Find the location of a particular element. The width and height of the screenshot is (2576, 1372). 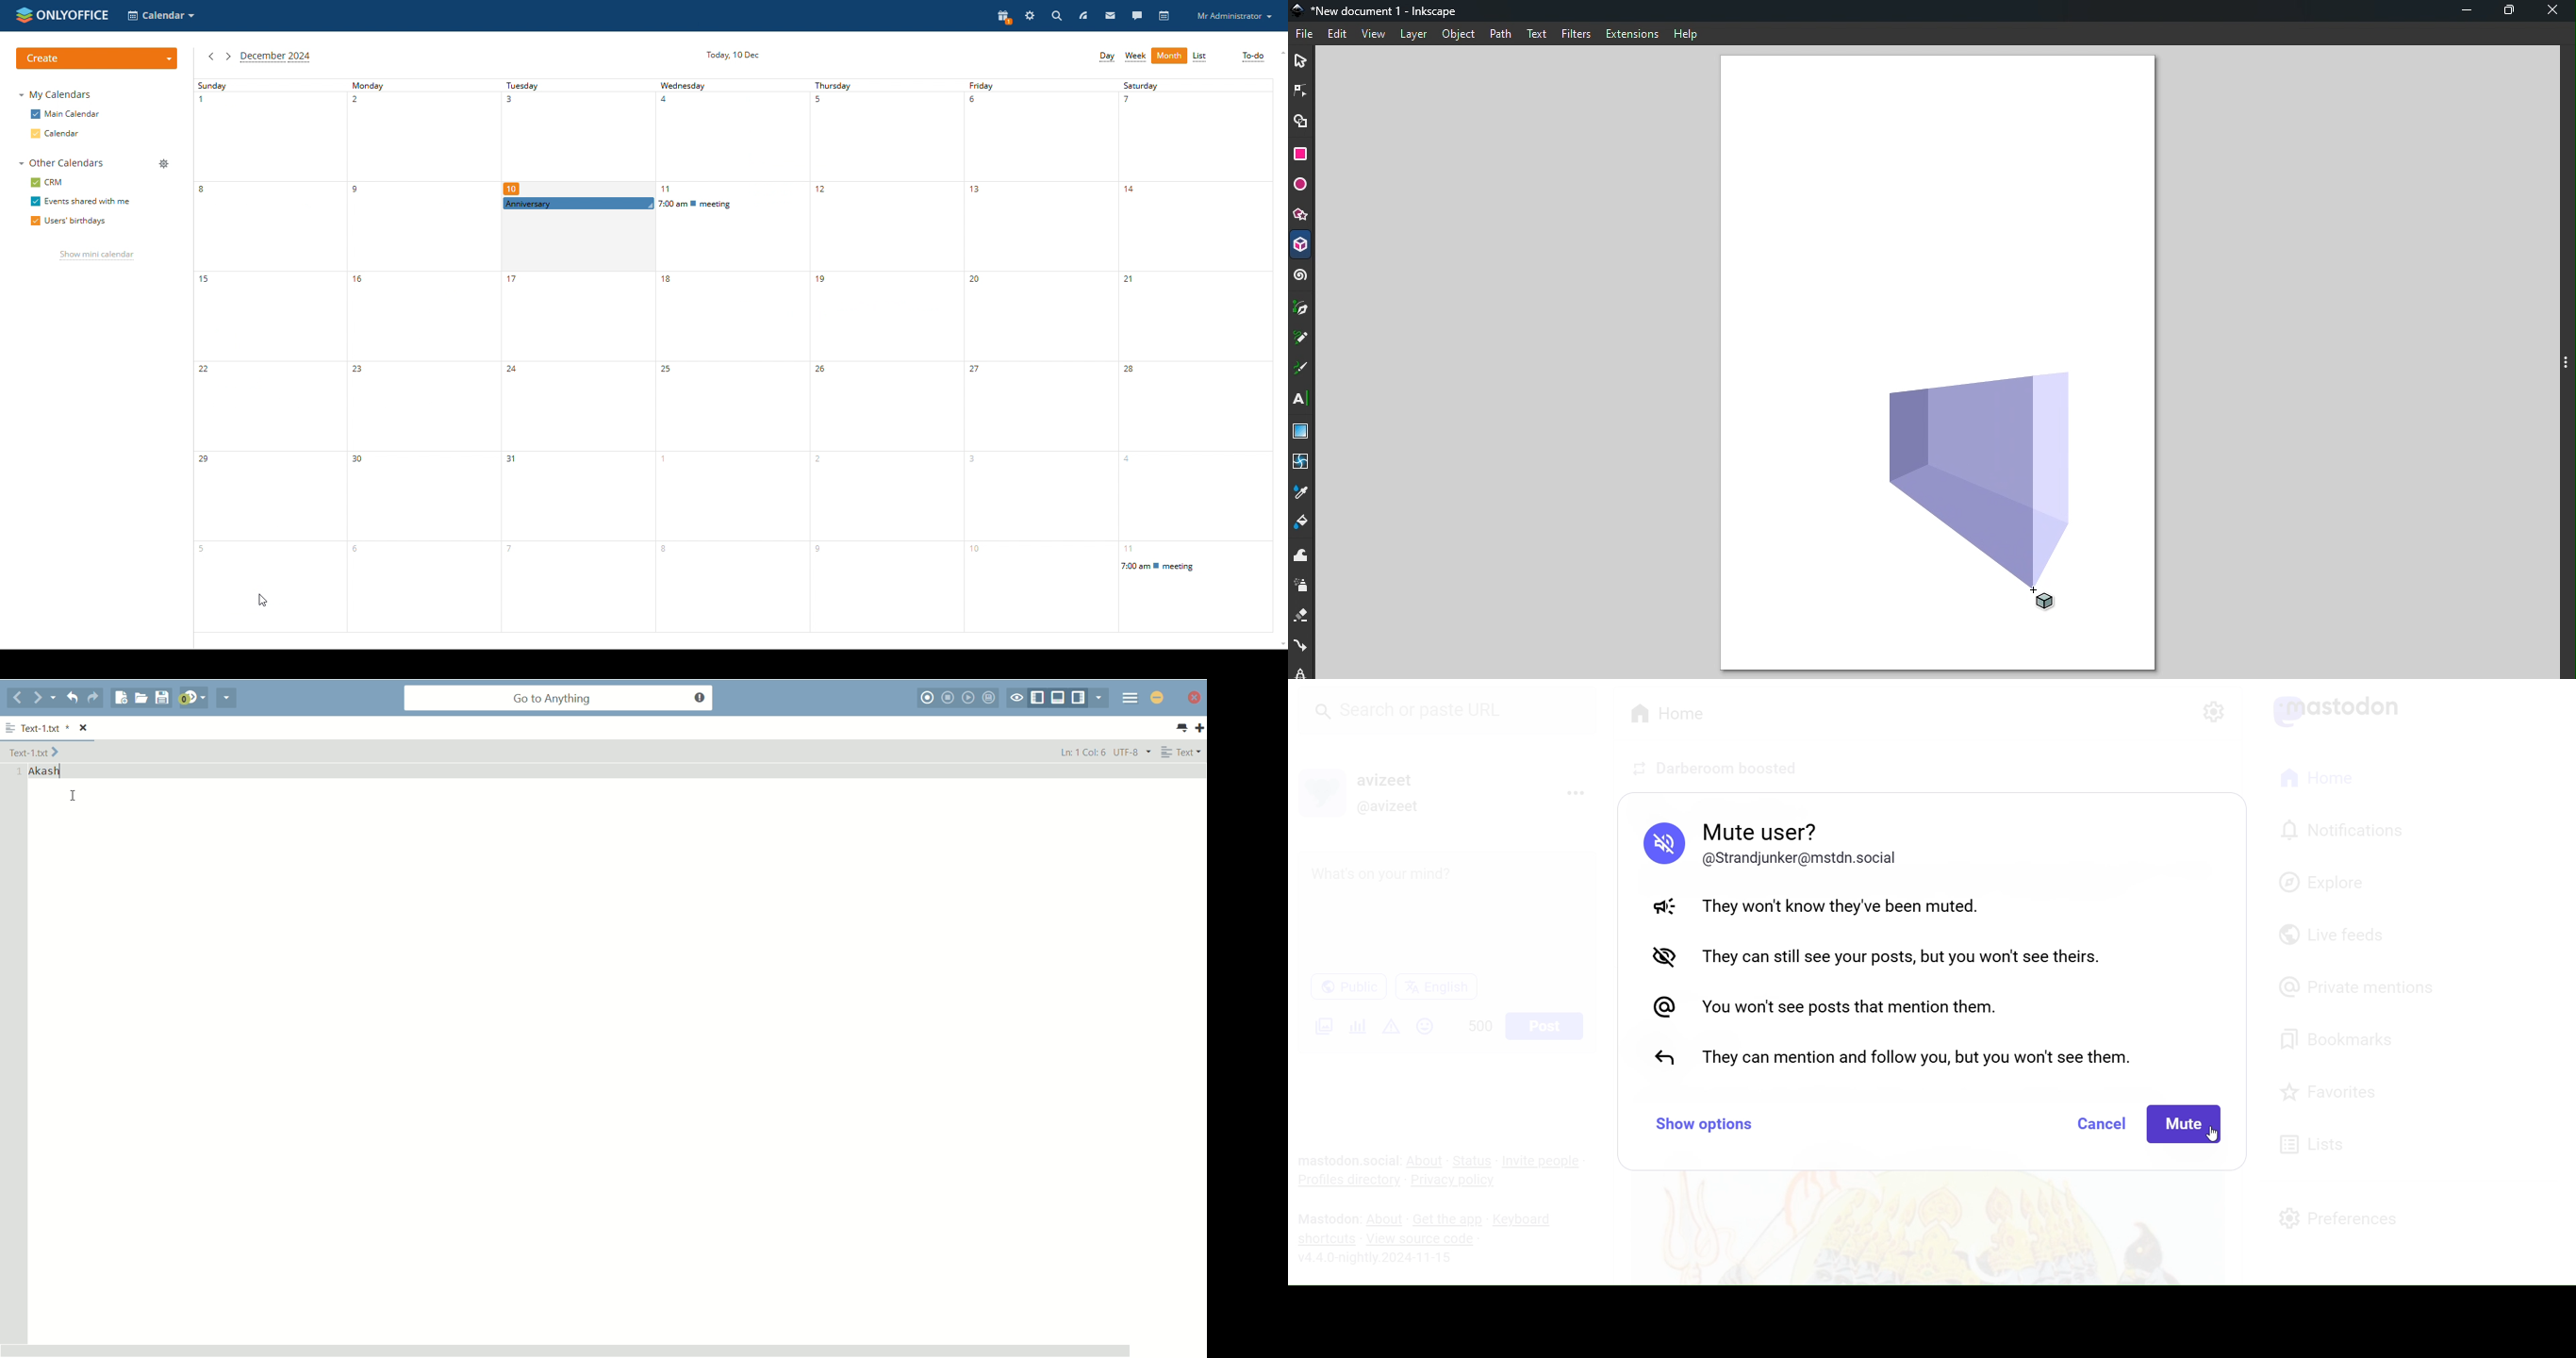

They can still see your post is located at coordinates (1920, 955).